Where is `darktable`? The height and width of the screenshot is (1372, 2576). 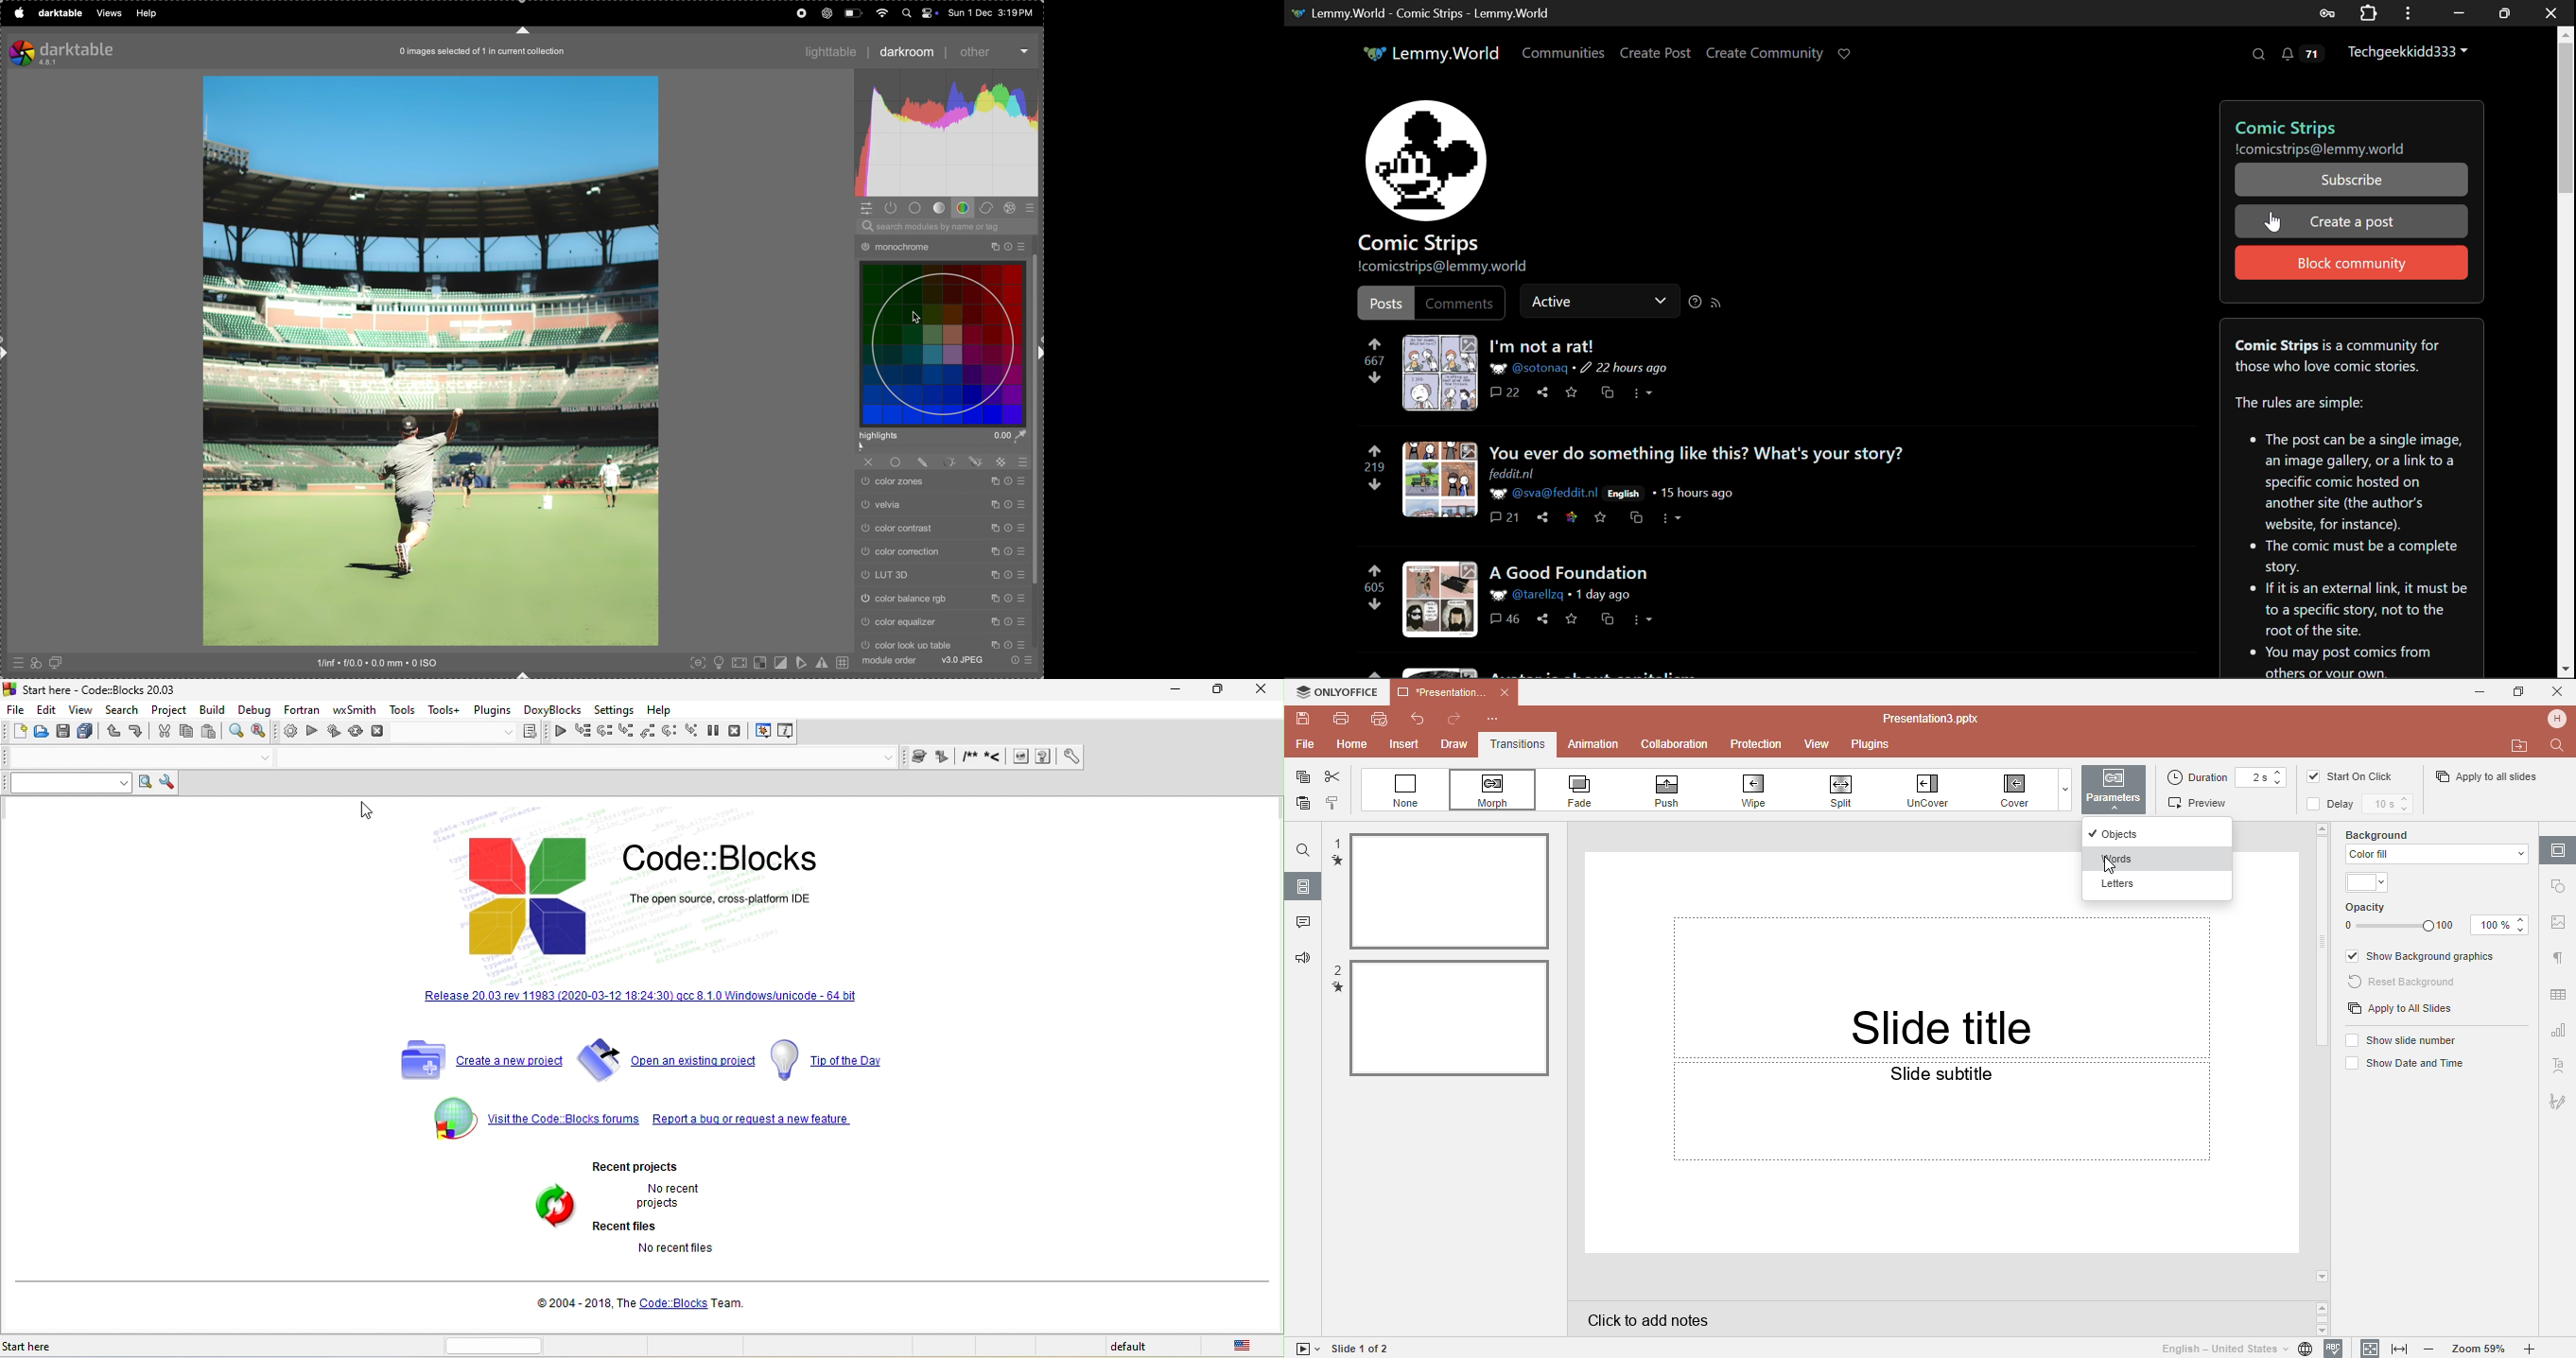 darktable is located at coordinates (62, 50).